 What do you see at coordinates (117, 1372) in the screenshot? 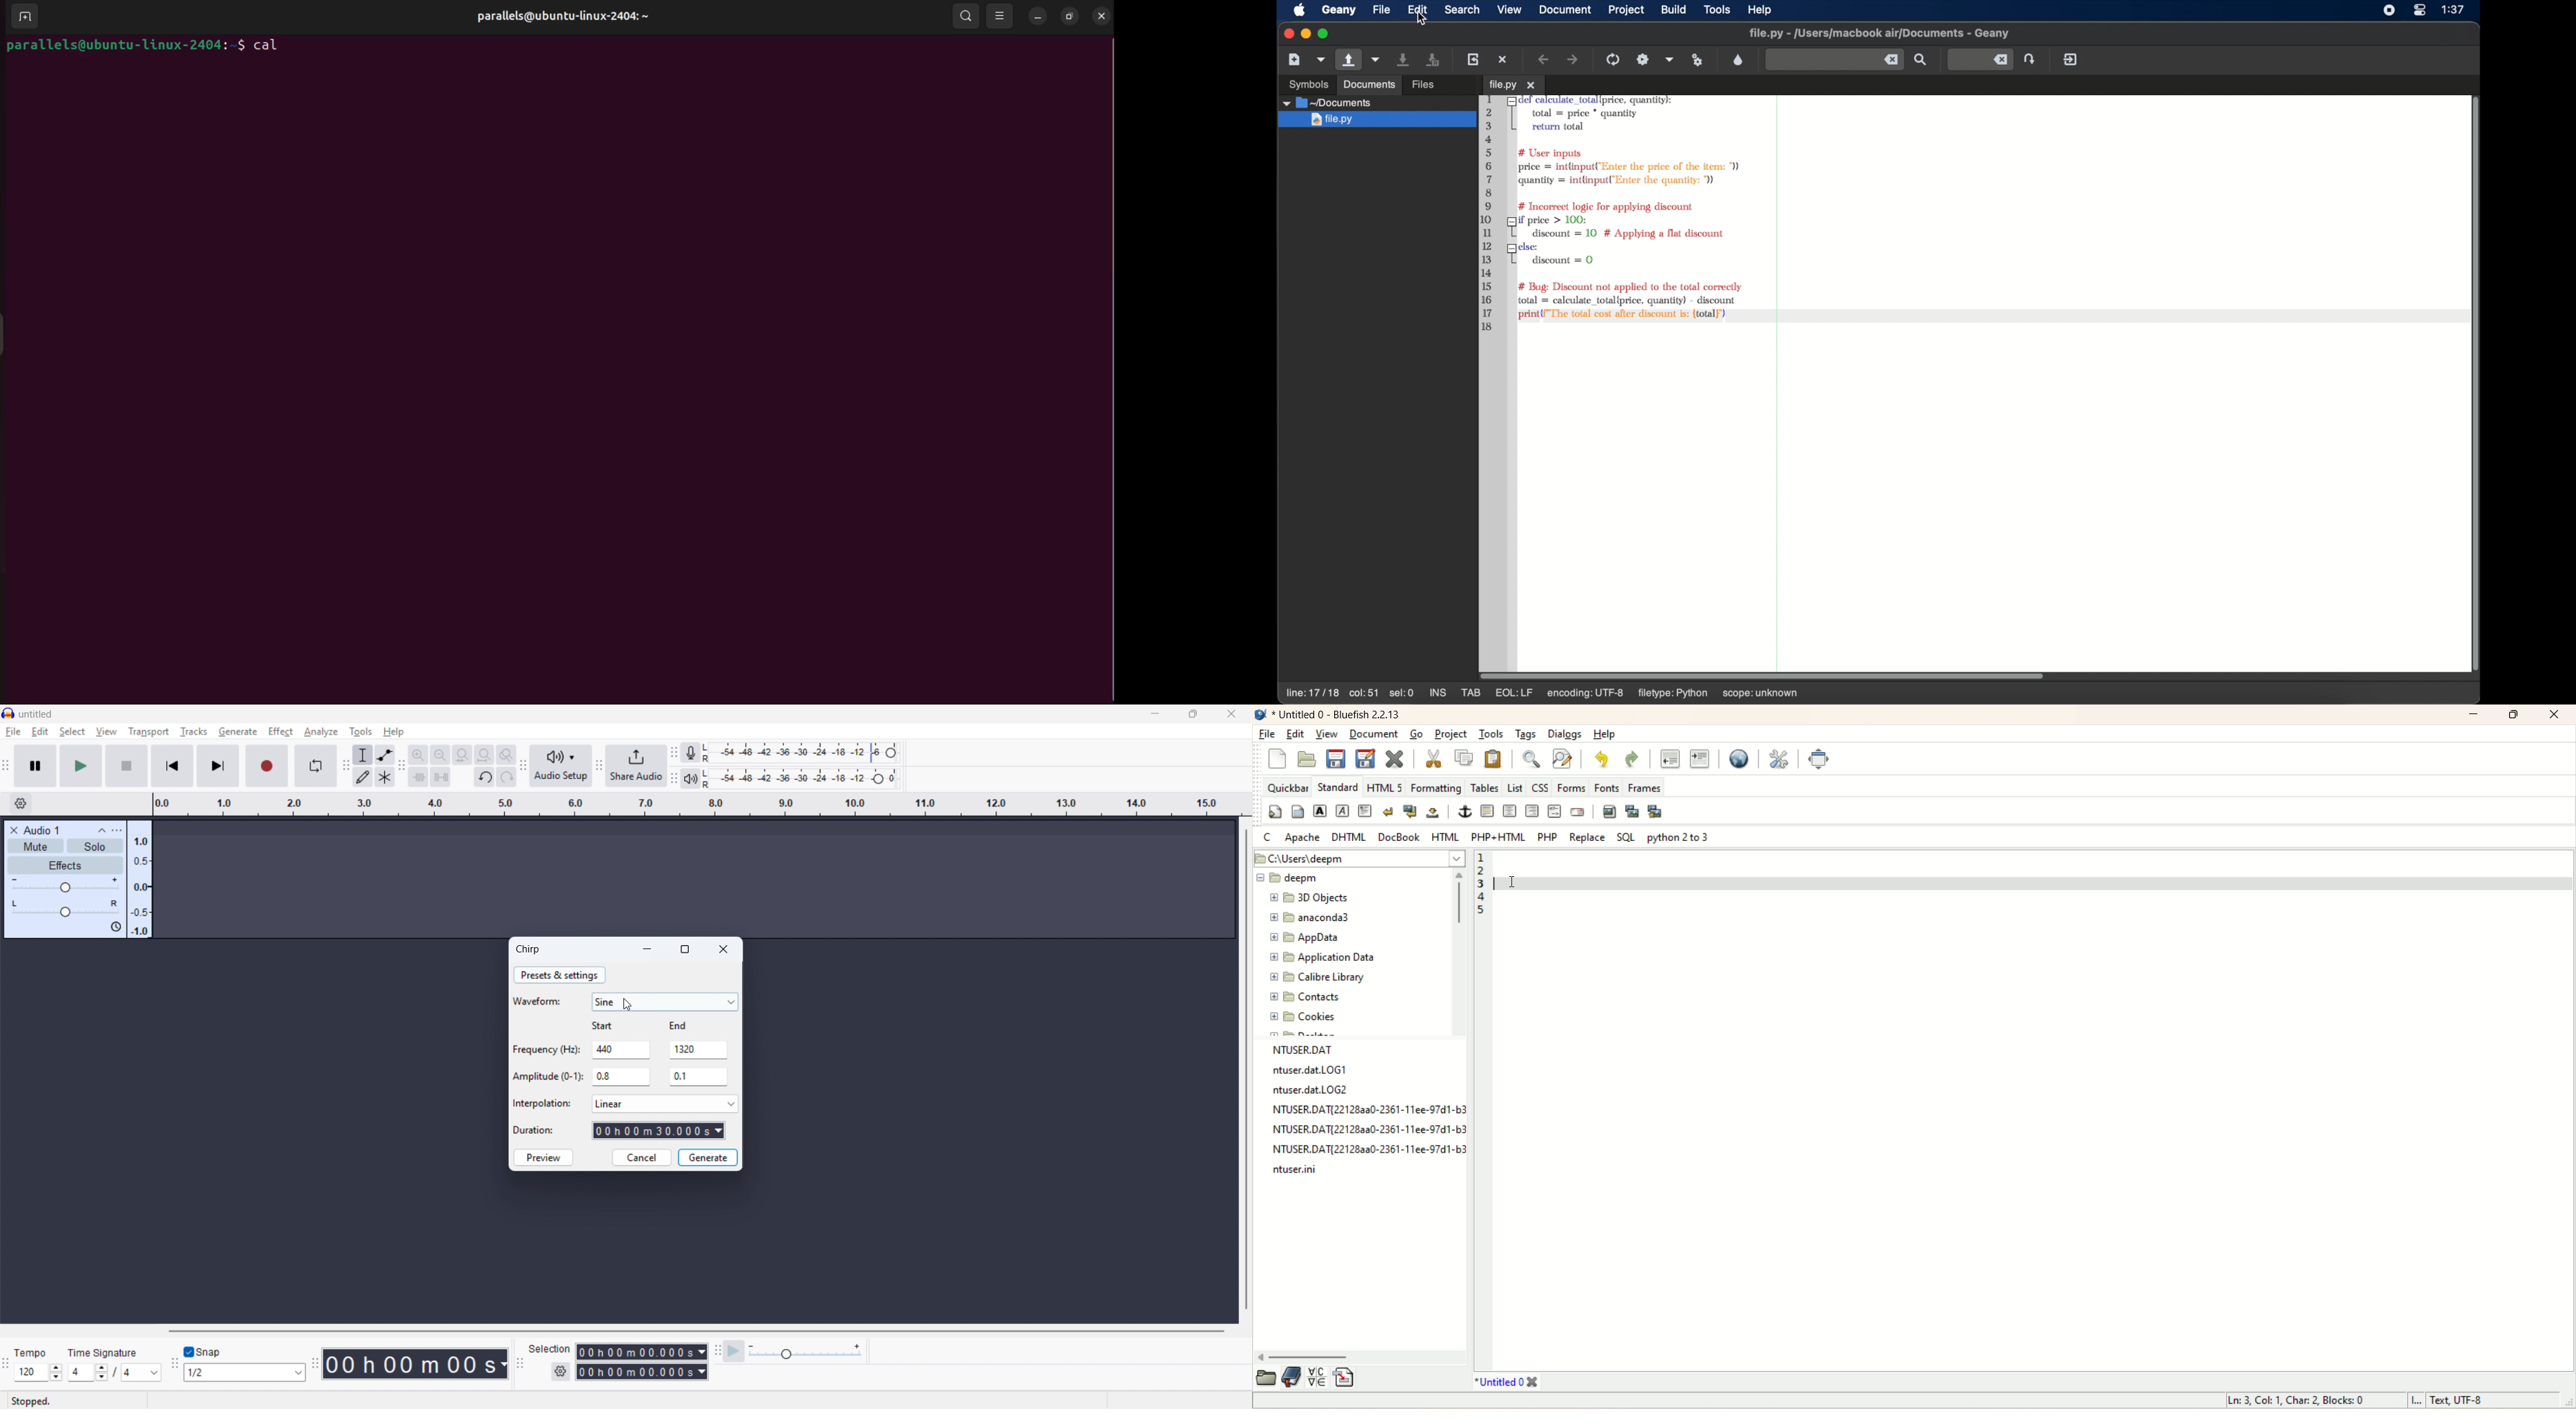
I see `Set time signature ` at bounding box center [117, 1372].